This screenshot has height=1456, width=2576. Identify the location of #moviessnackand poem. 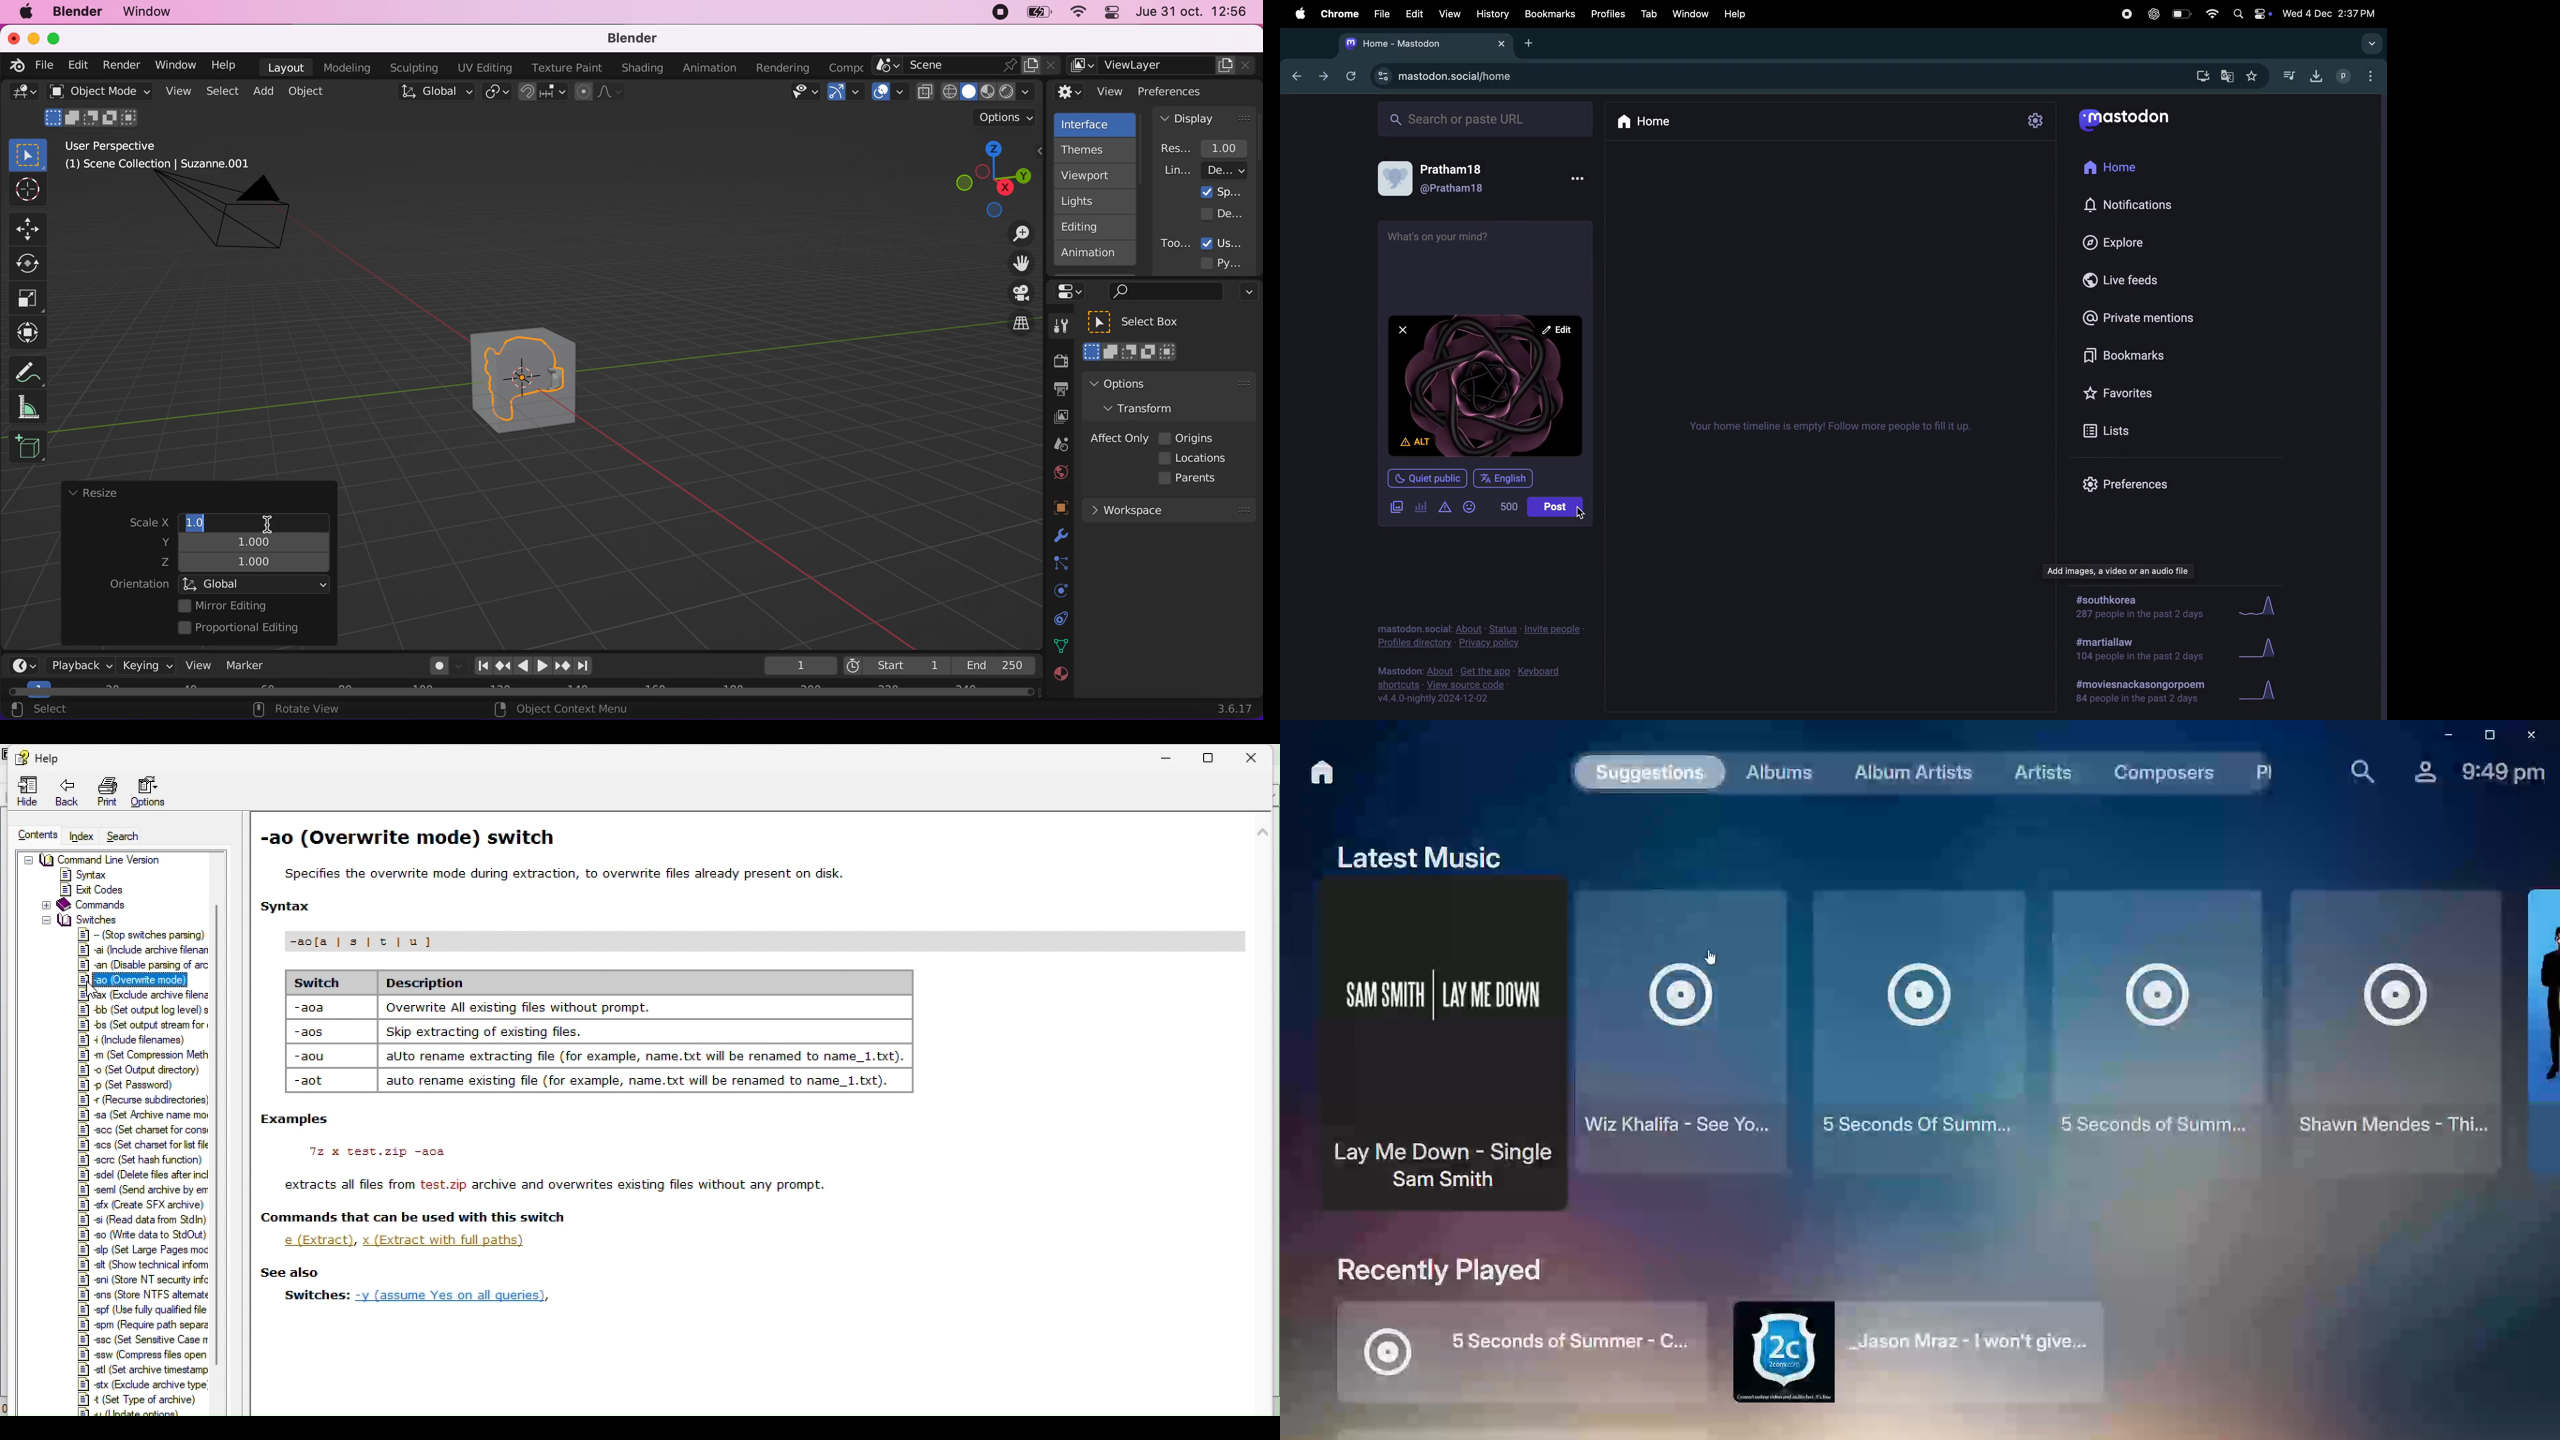
(2145, 689).